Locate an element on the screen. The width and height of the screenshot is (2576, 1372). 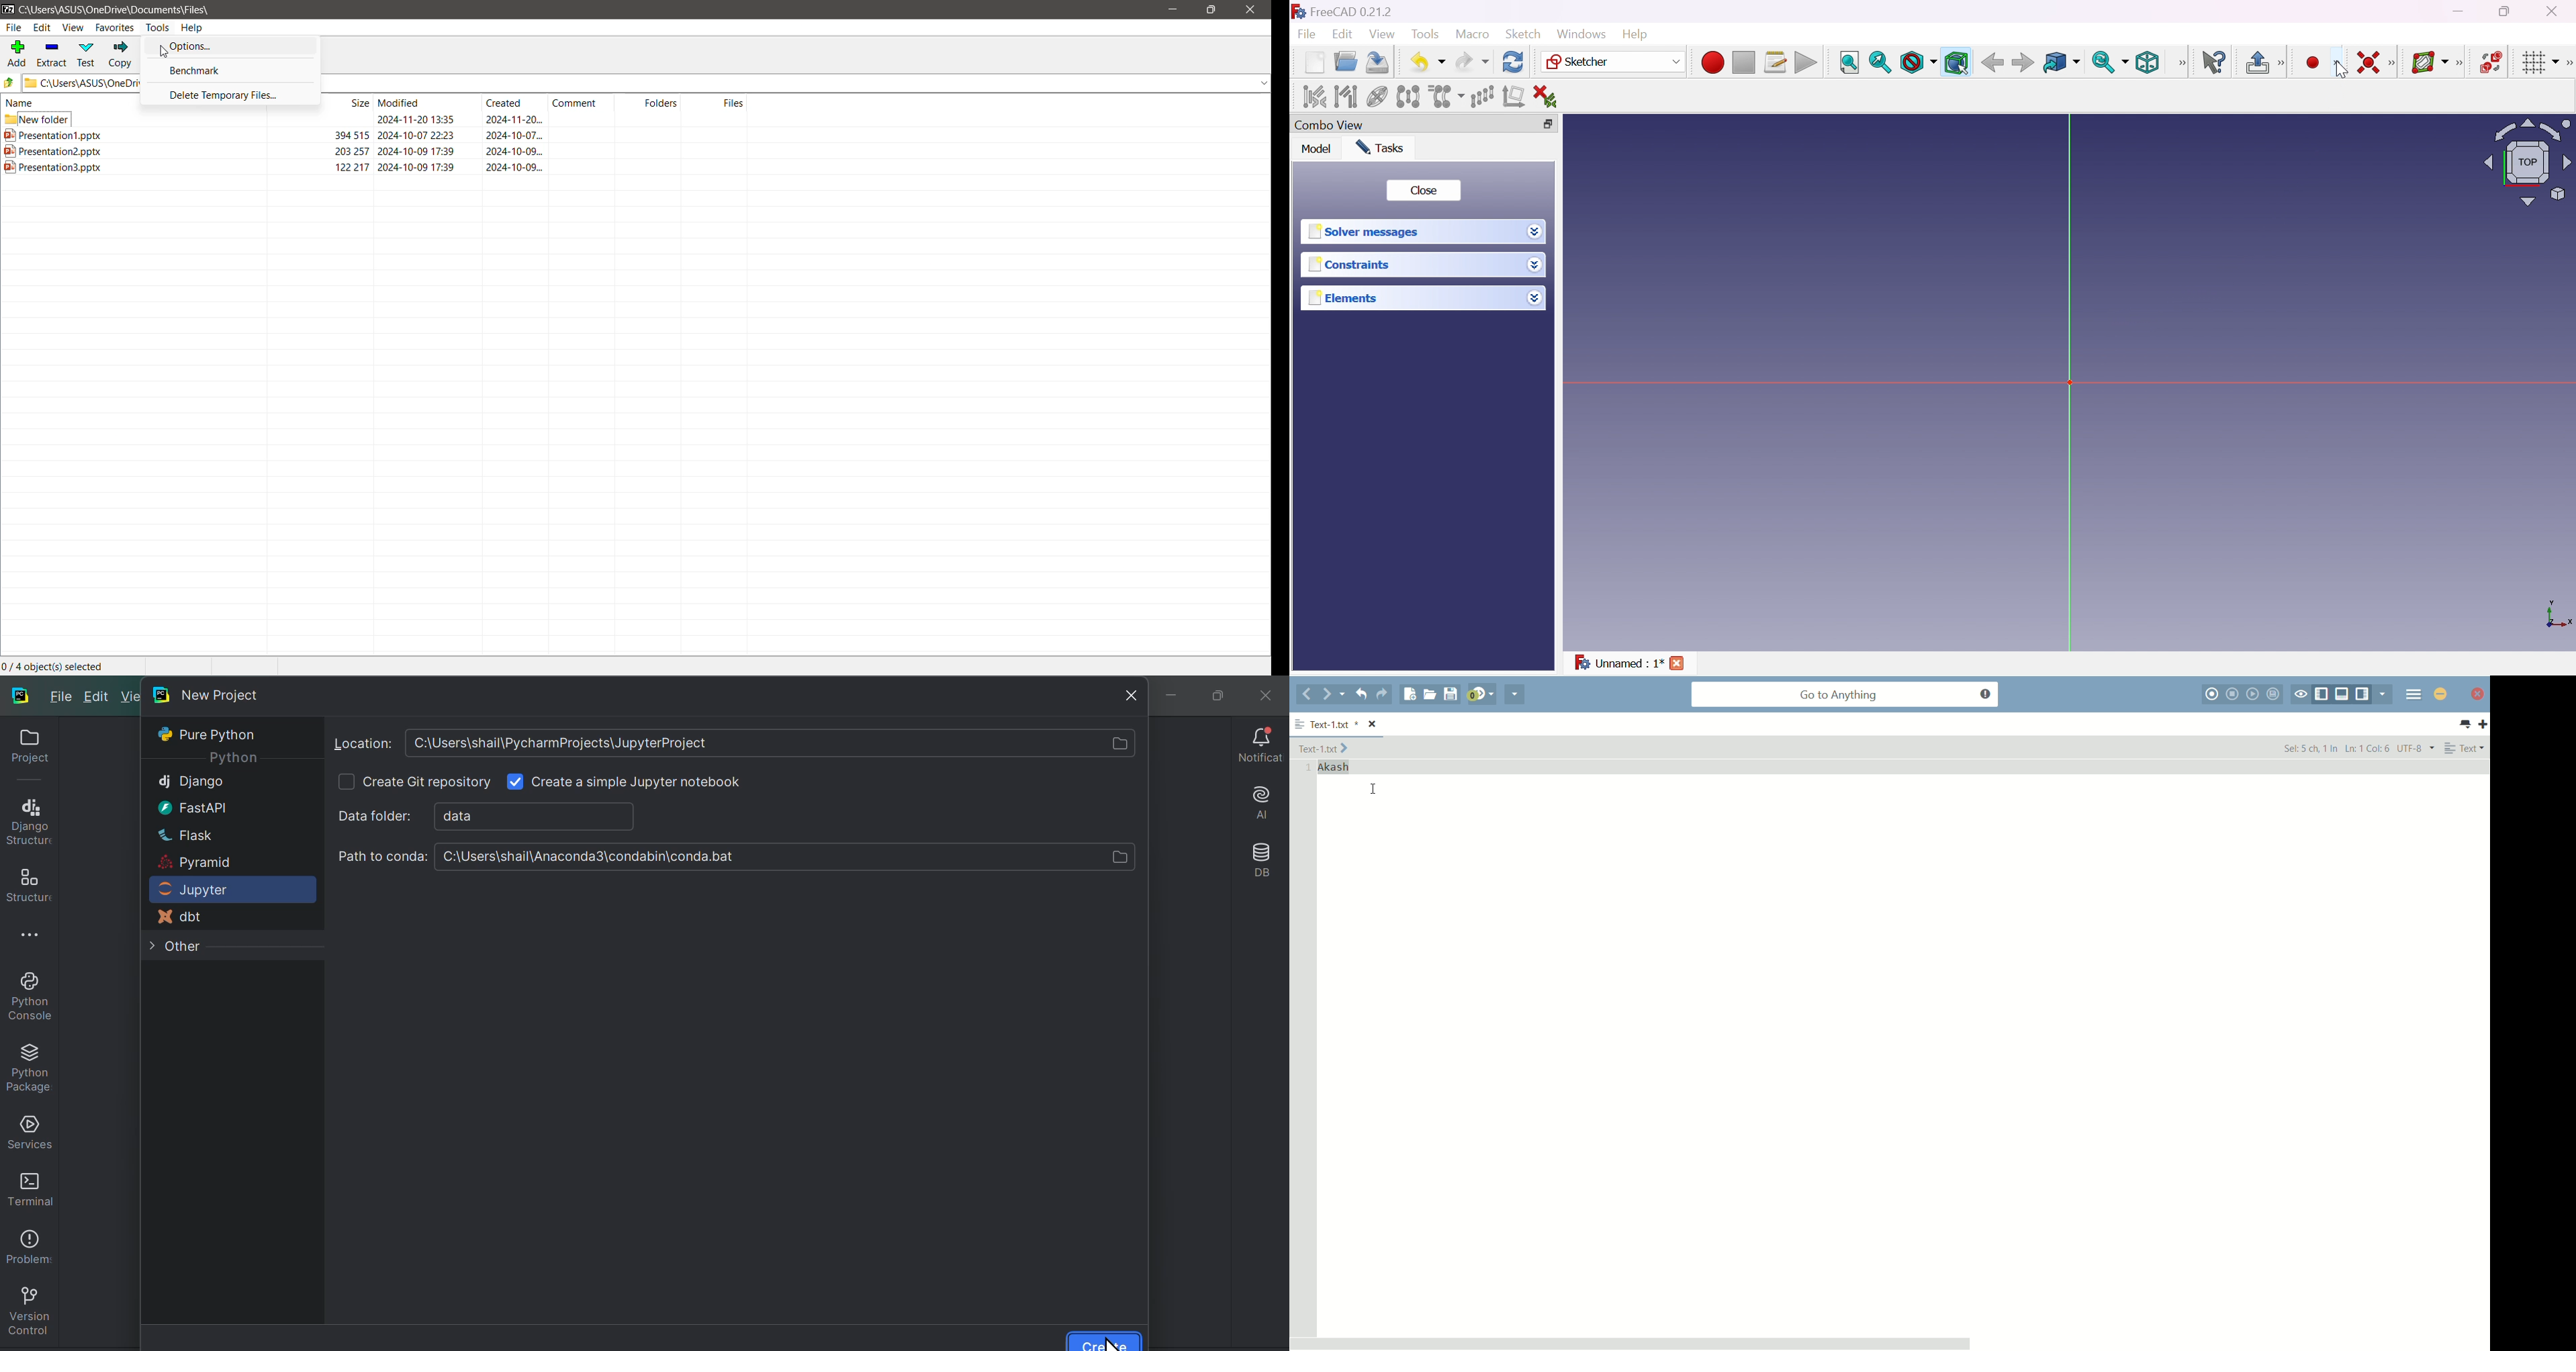
Switch virtual space is located at coordinates (2492, 62).